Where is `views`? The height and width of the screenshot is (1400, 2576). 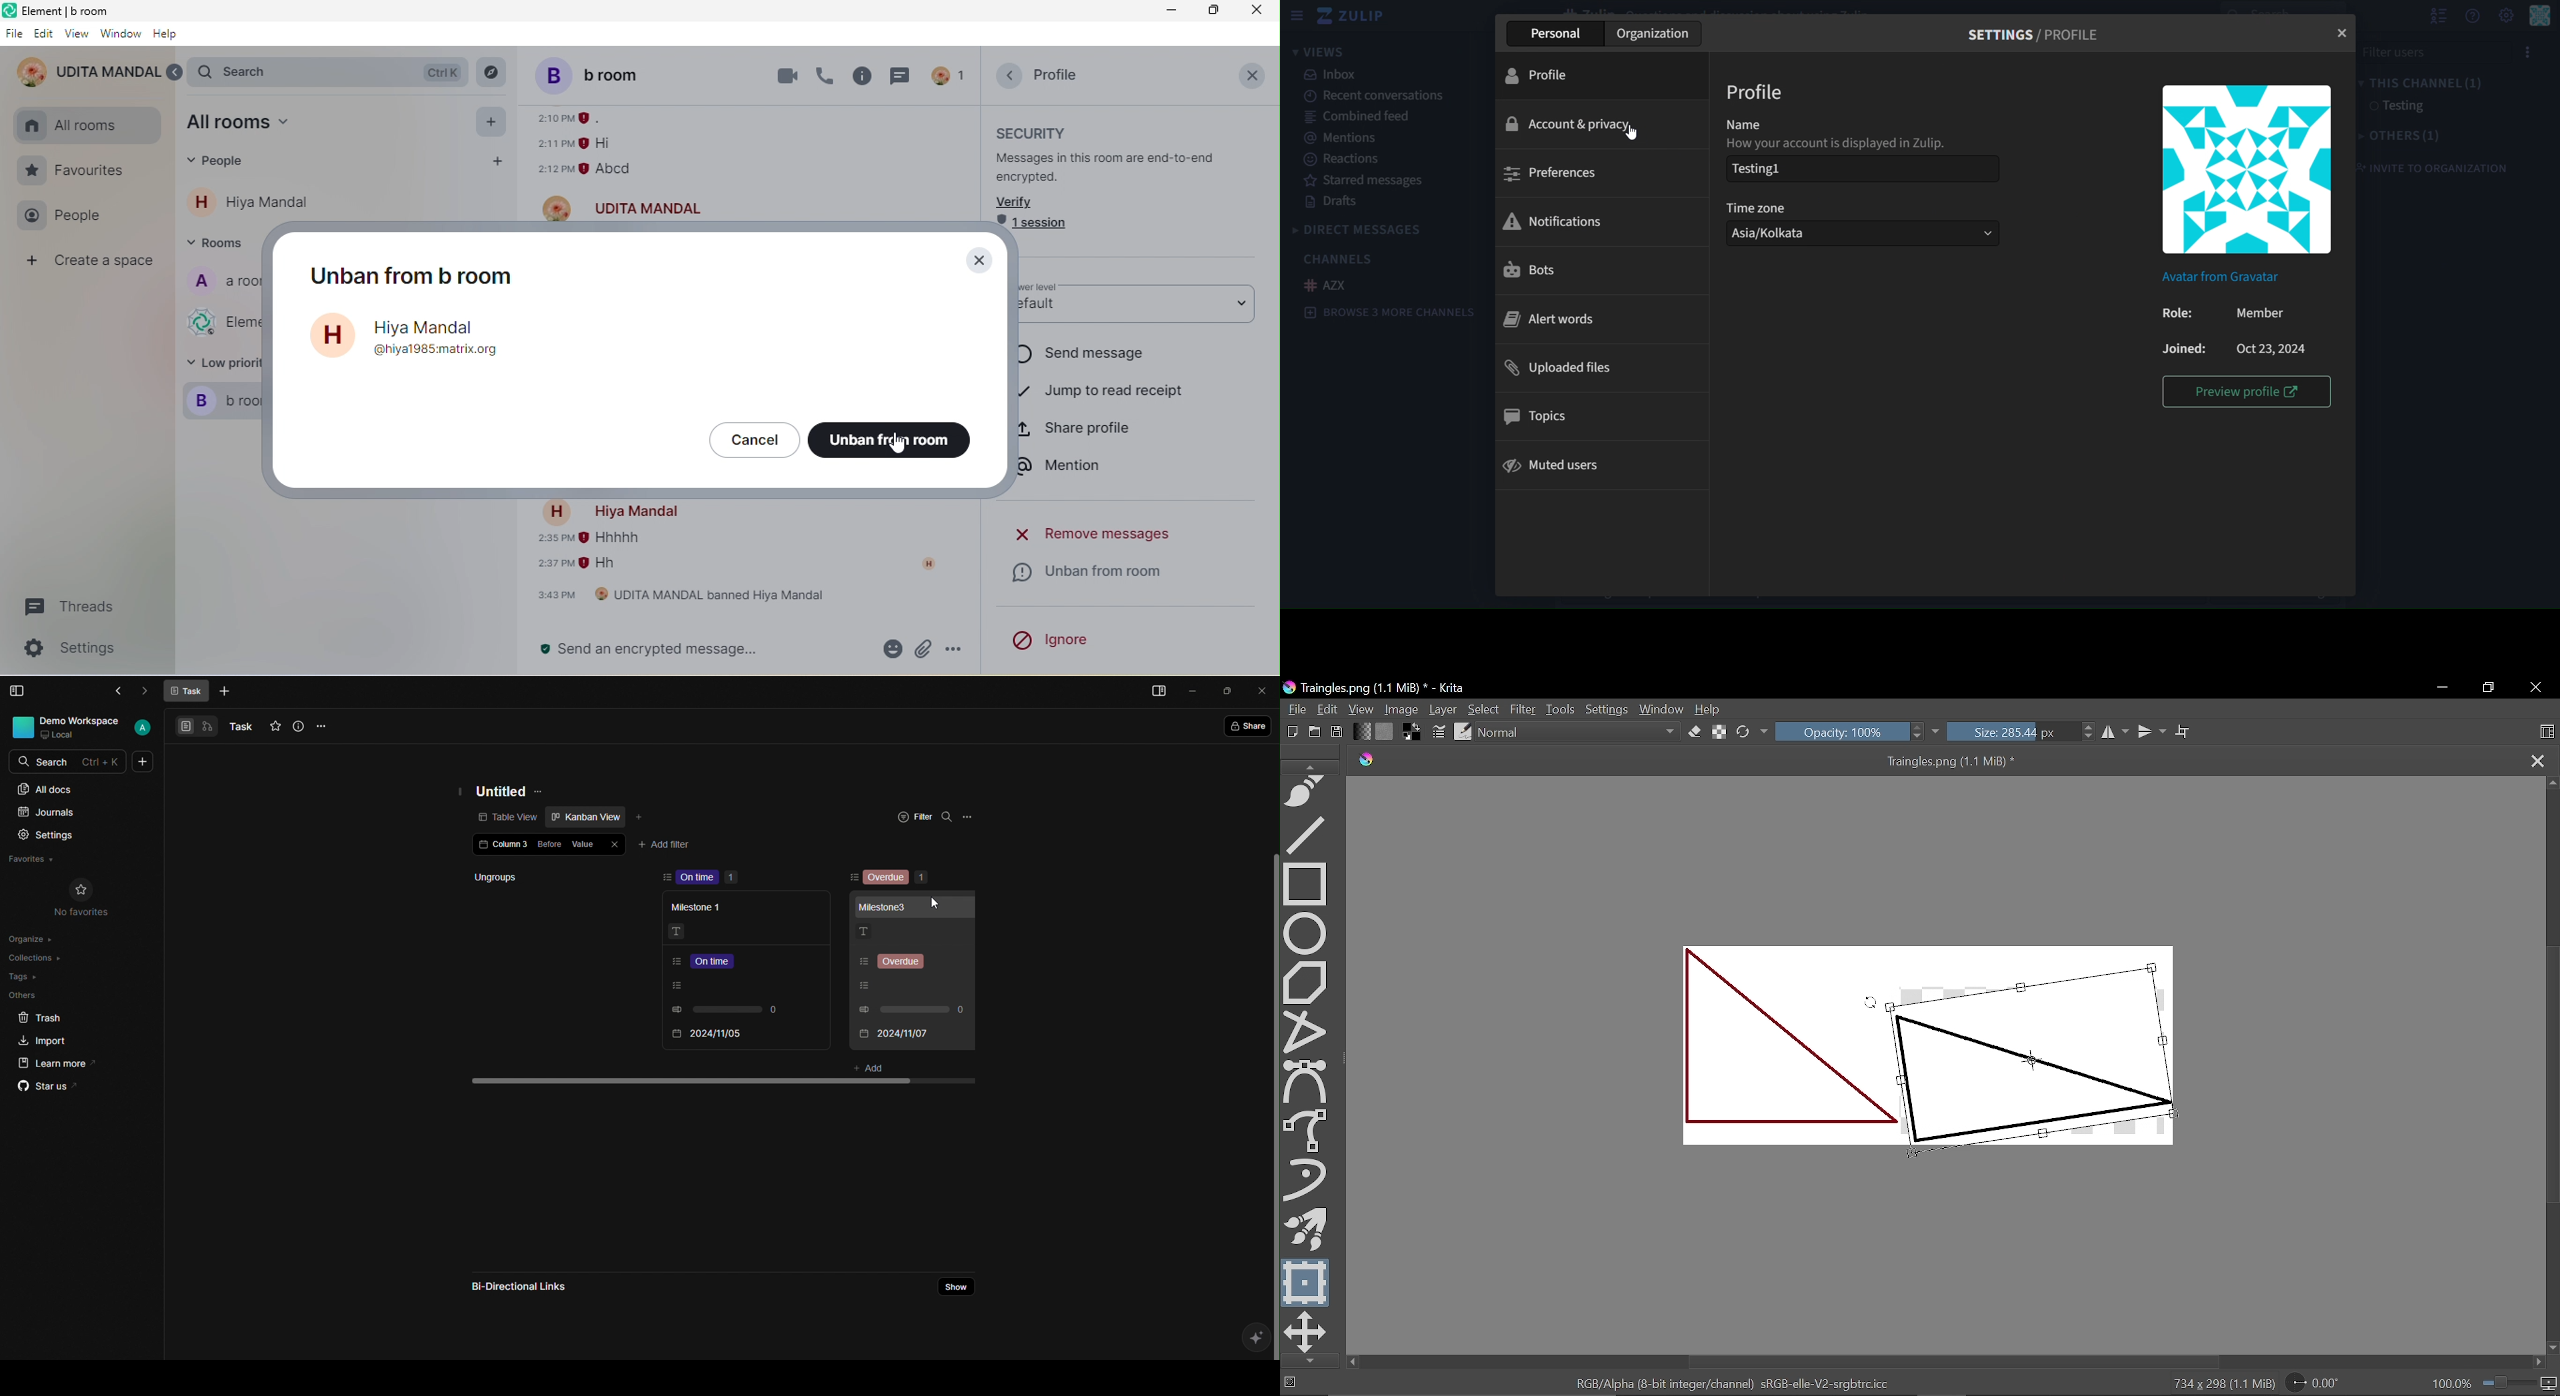 views is located at coordinates (1320, 52).